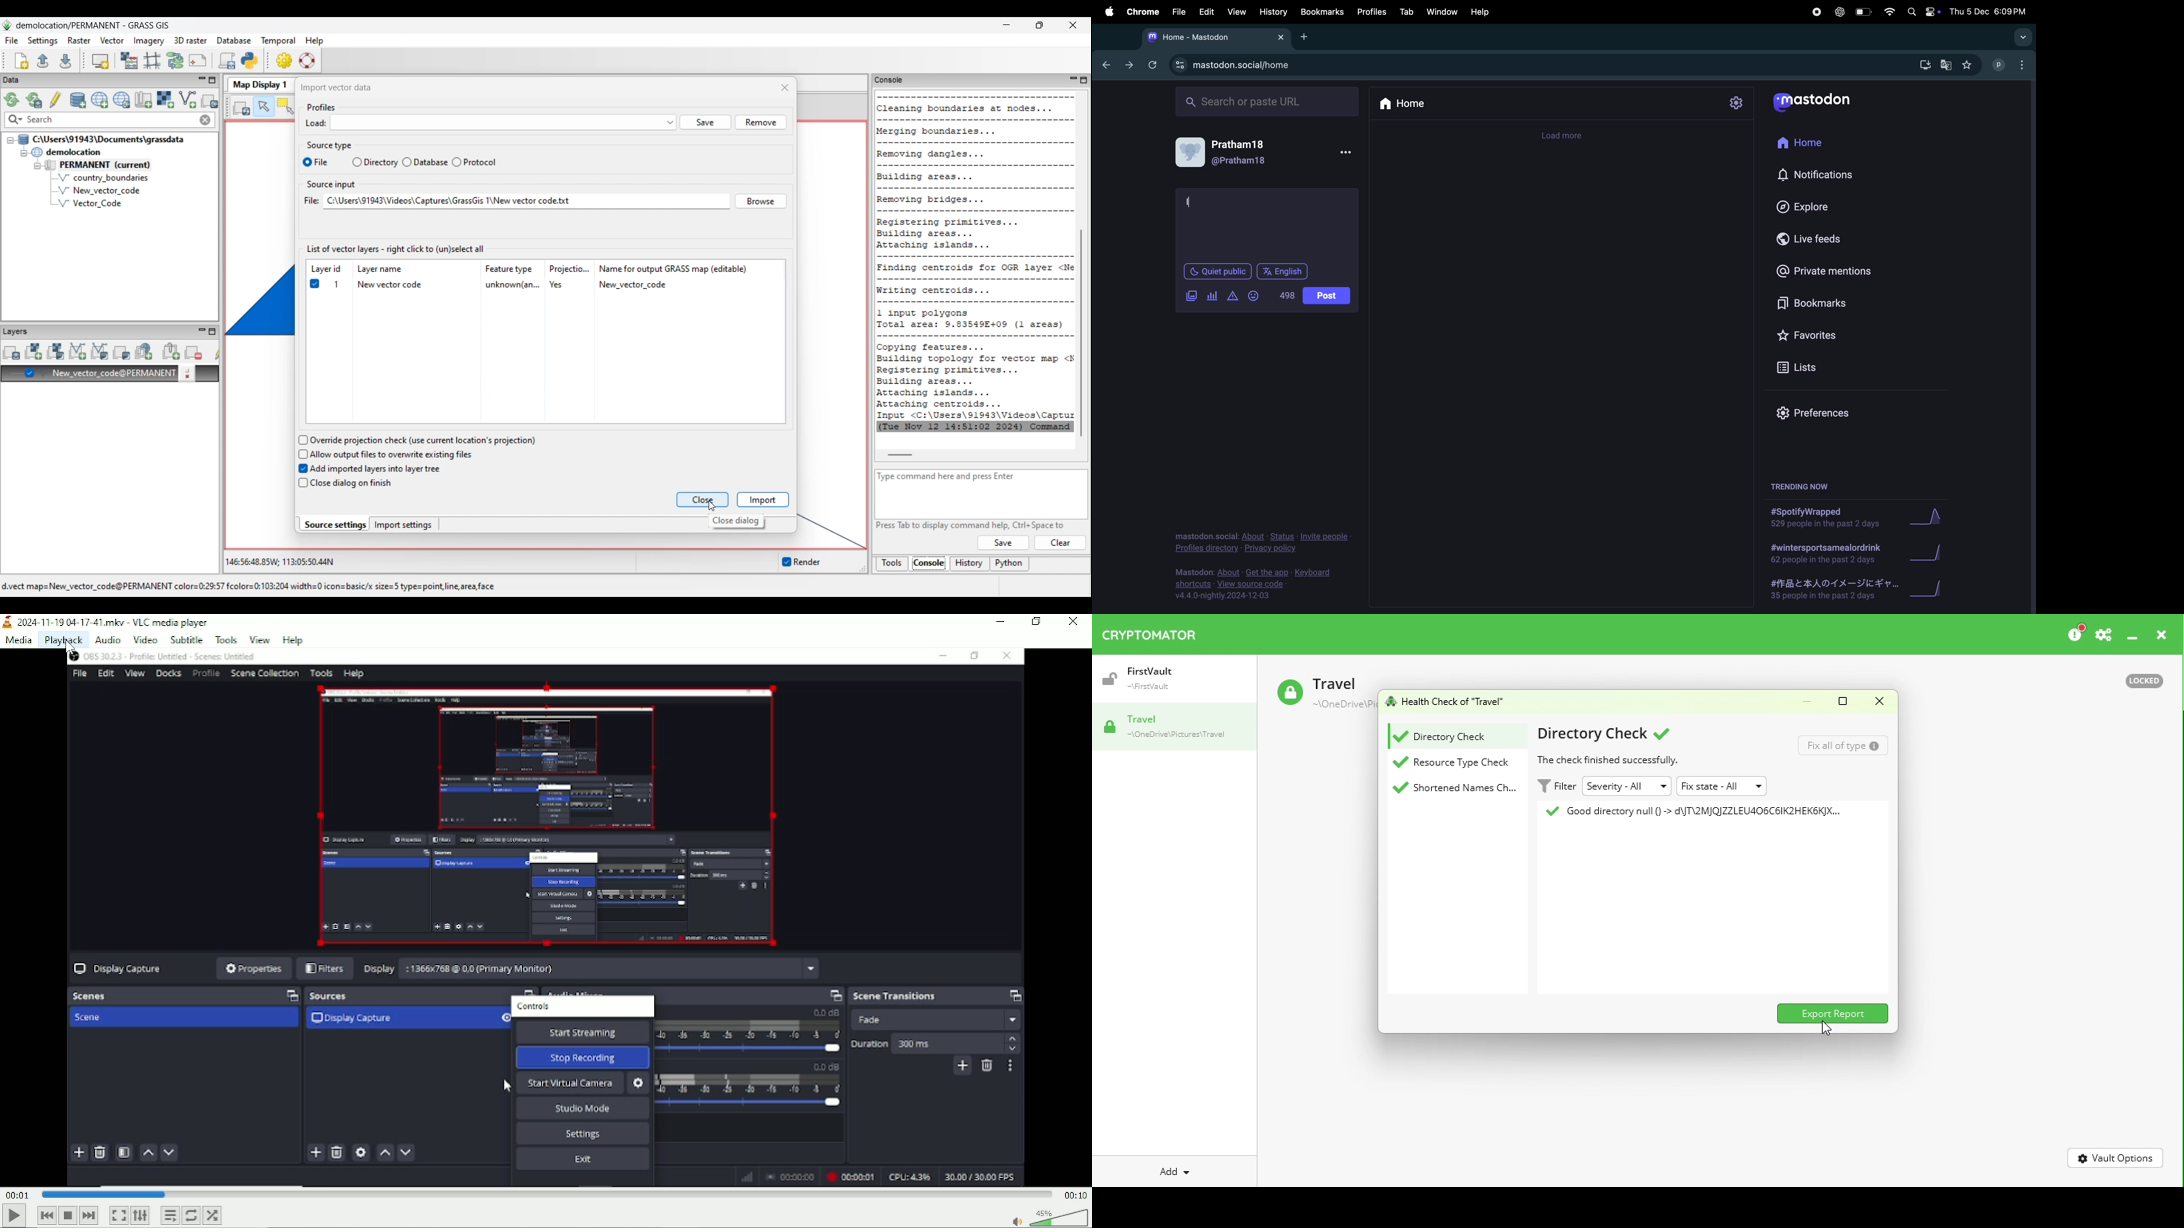 Image resolution: width=2184 pixels, height=1232 pixels. Describe the element at coordinates (2011, 64) in the screenshot. I see `user profile` at that location.